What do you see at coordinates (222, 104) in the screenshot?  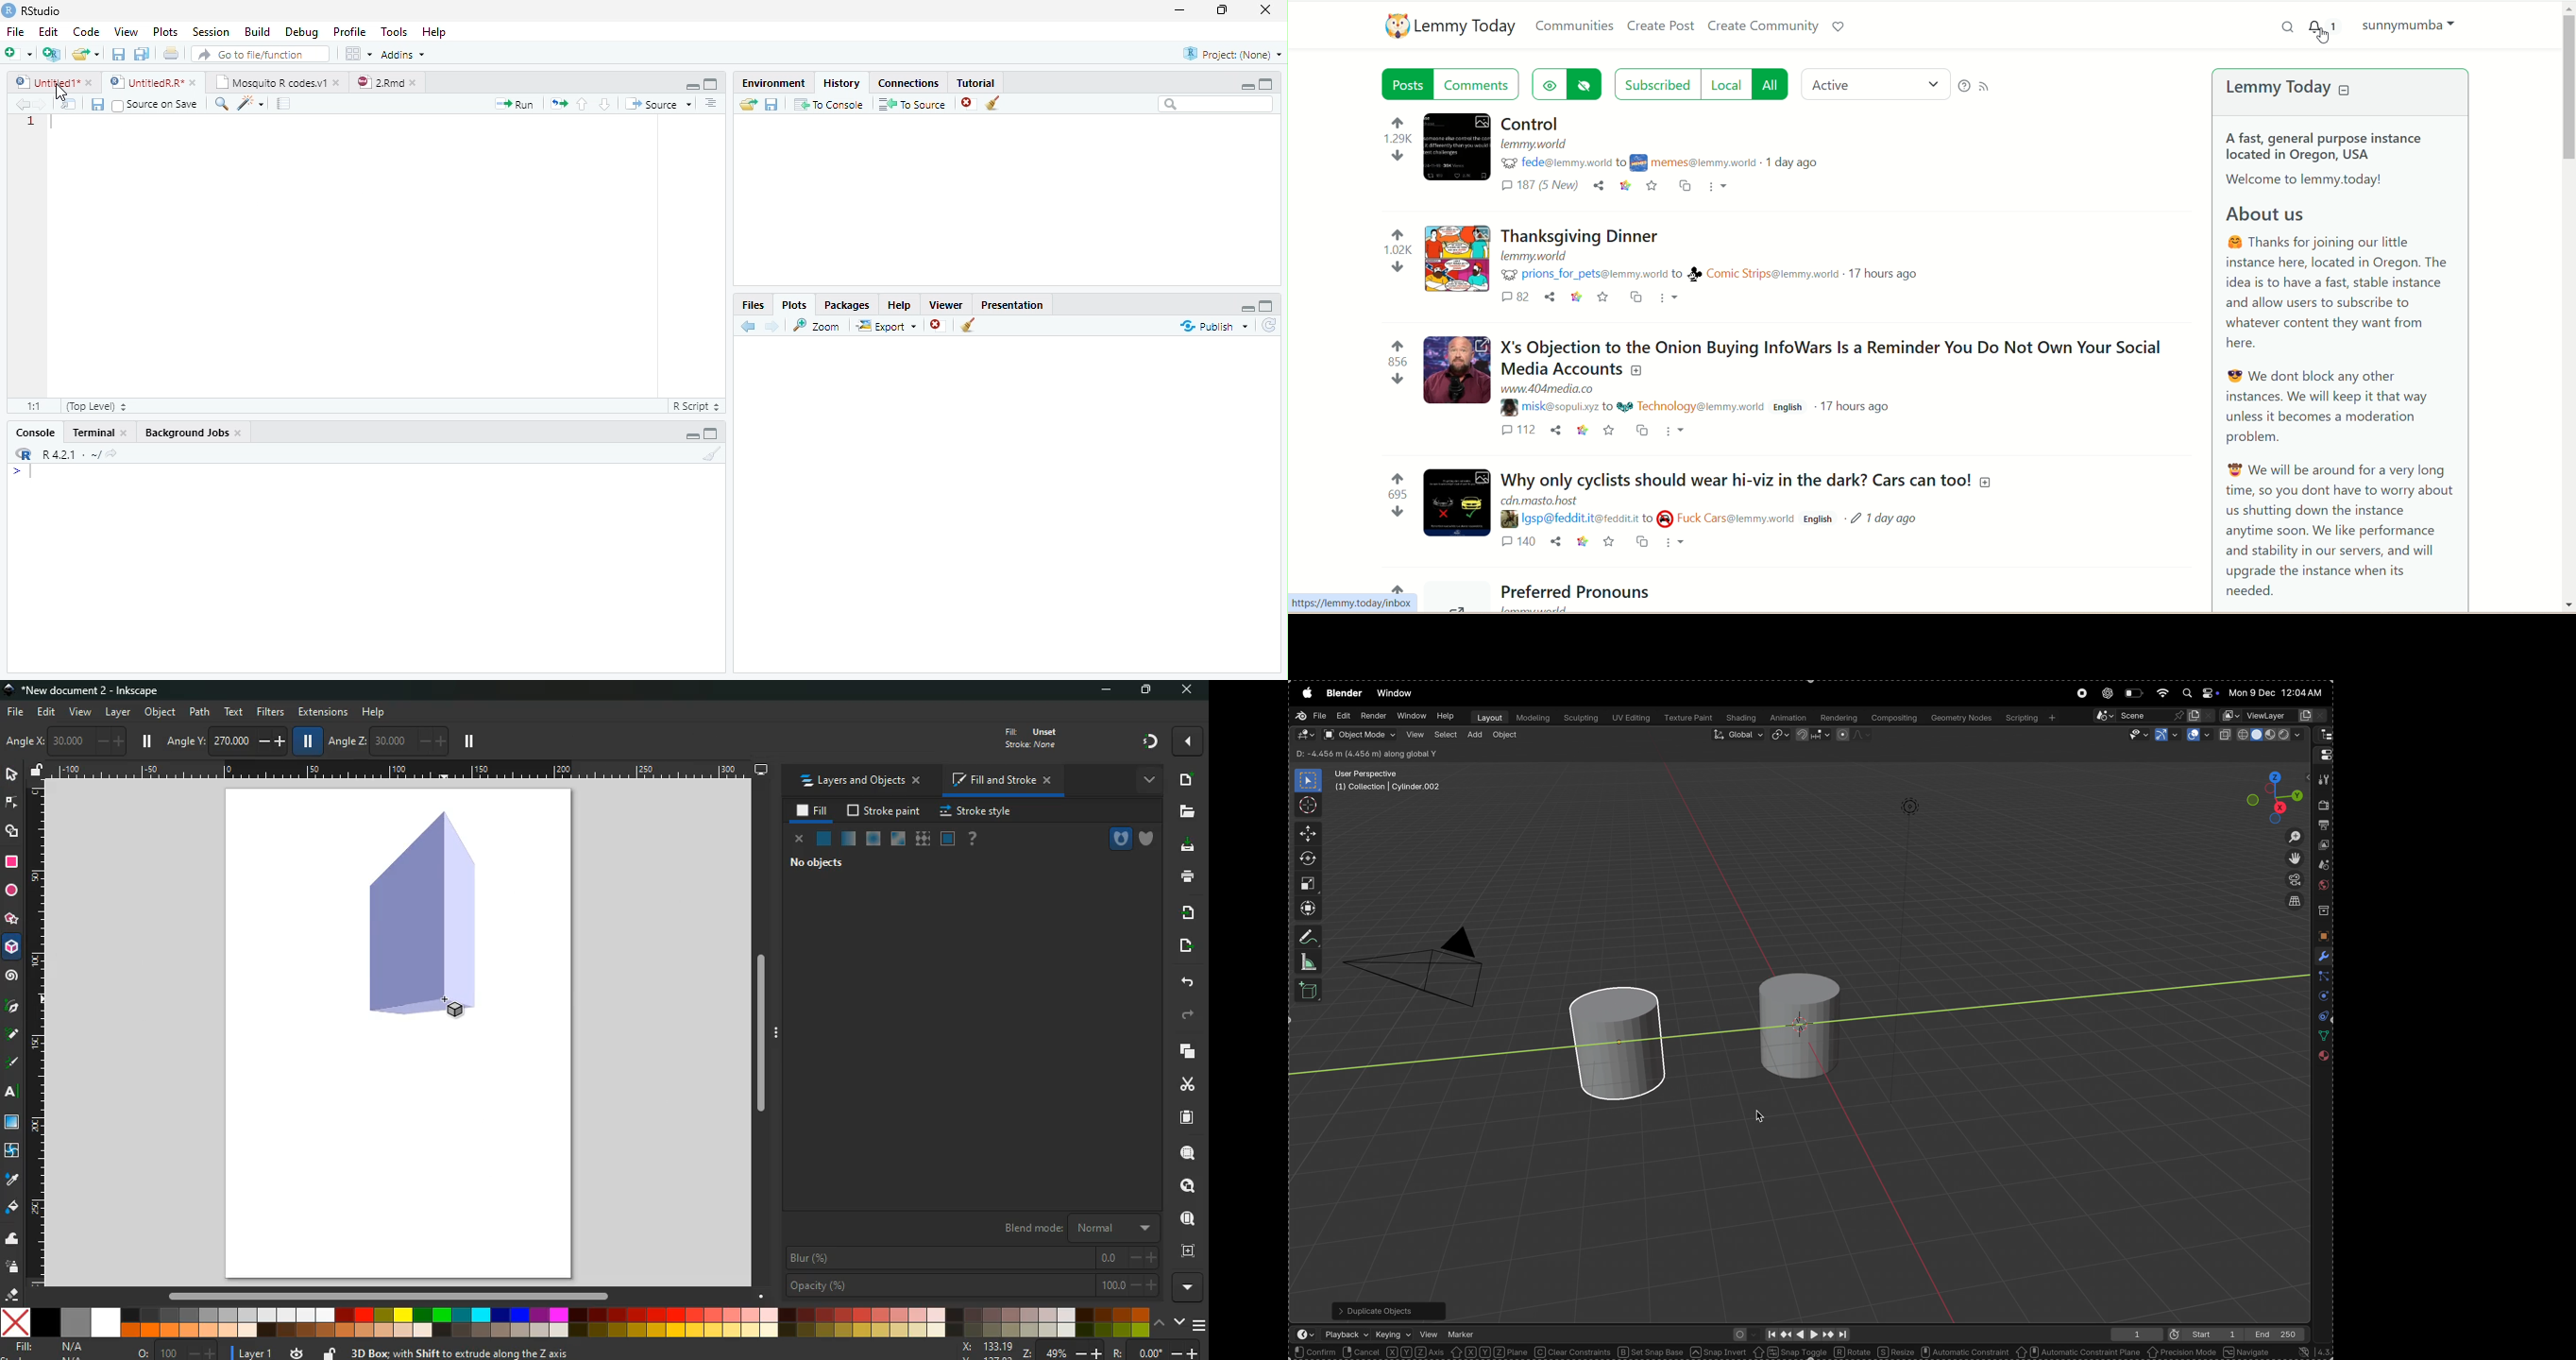 I see `Find and replace` at bounding box center [222, 104].